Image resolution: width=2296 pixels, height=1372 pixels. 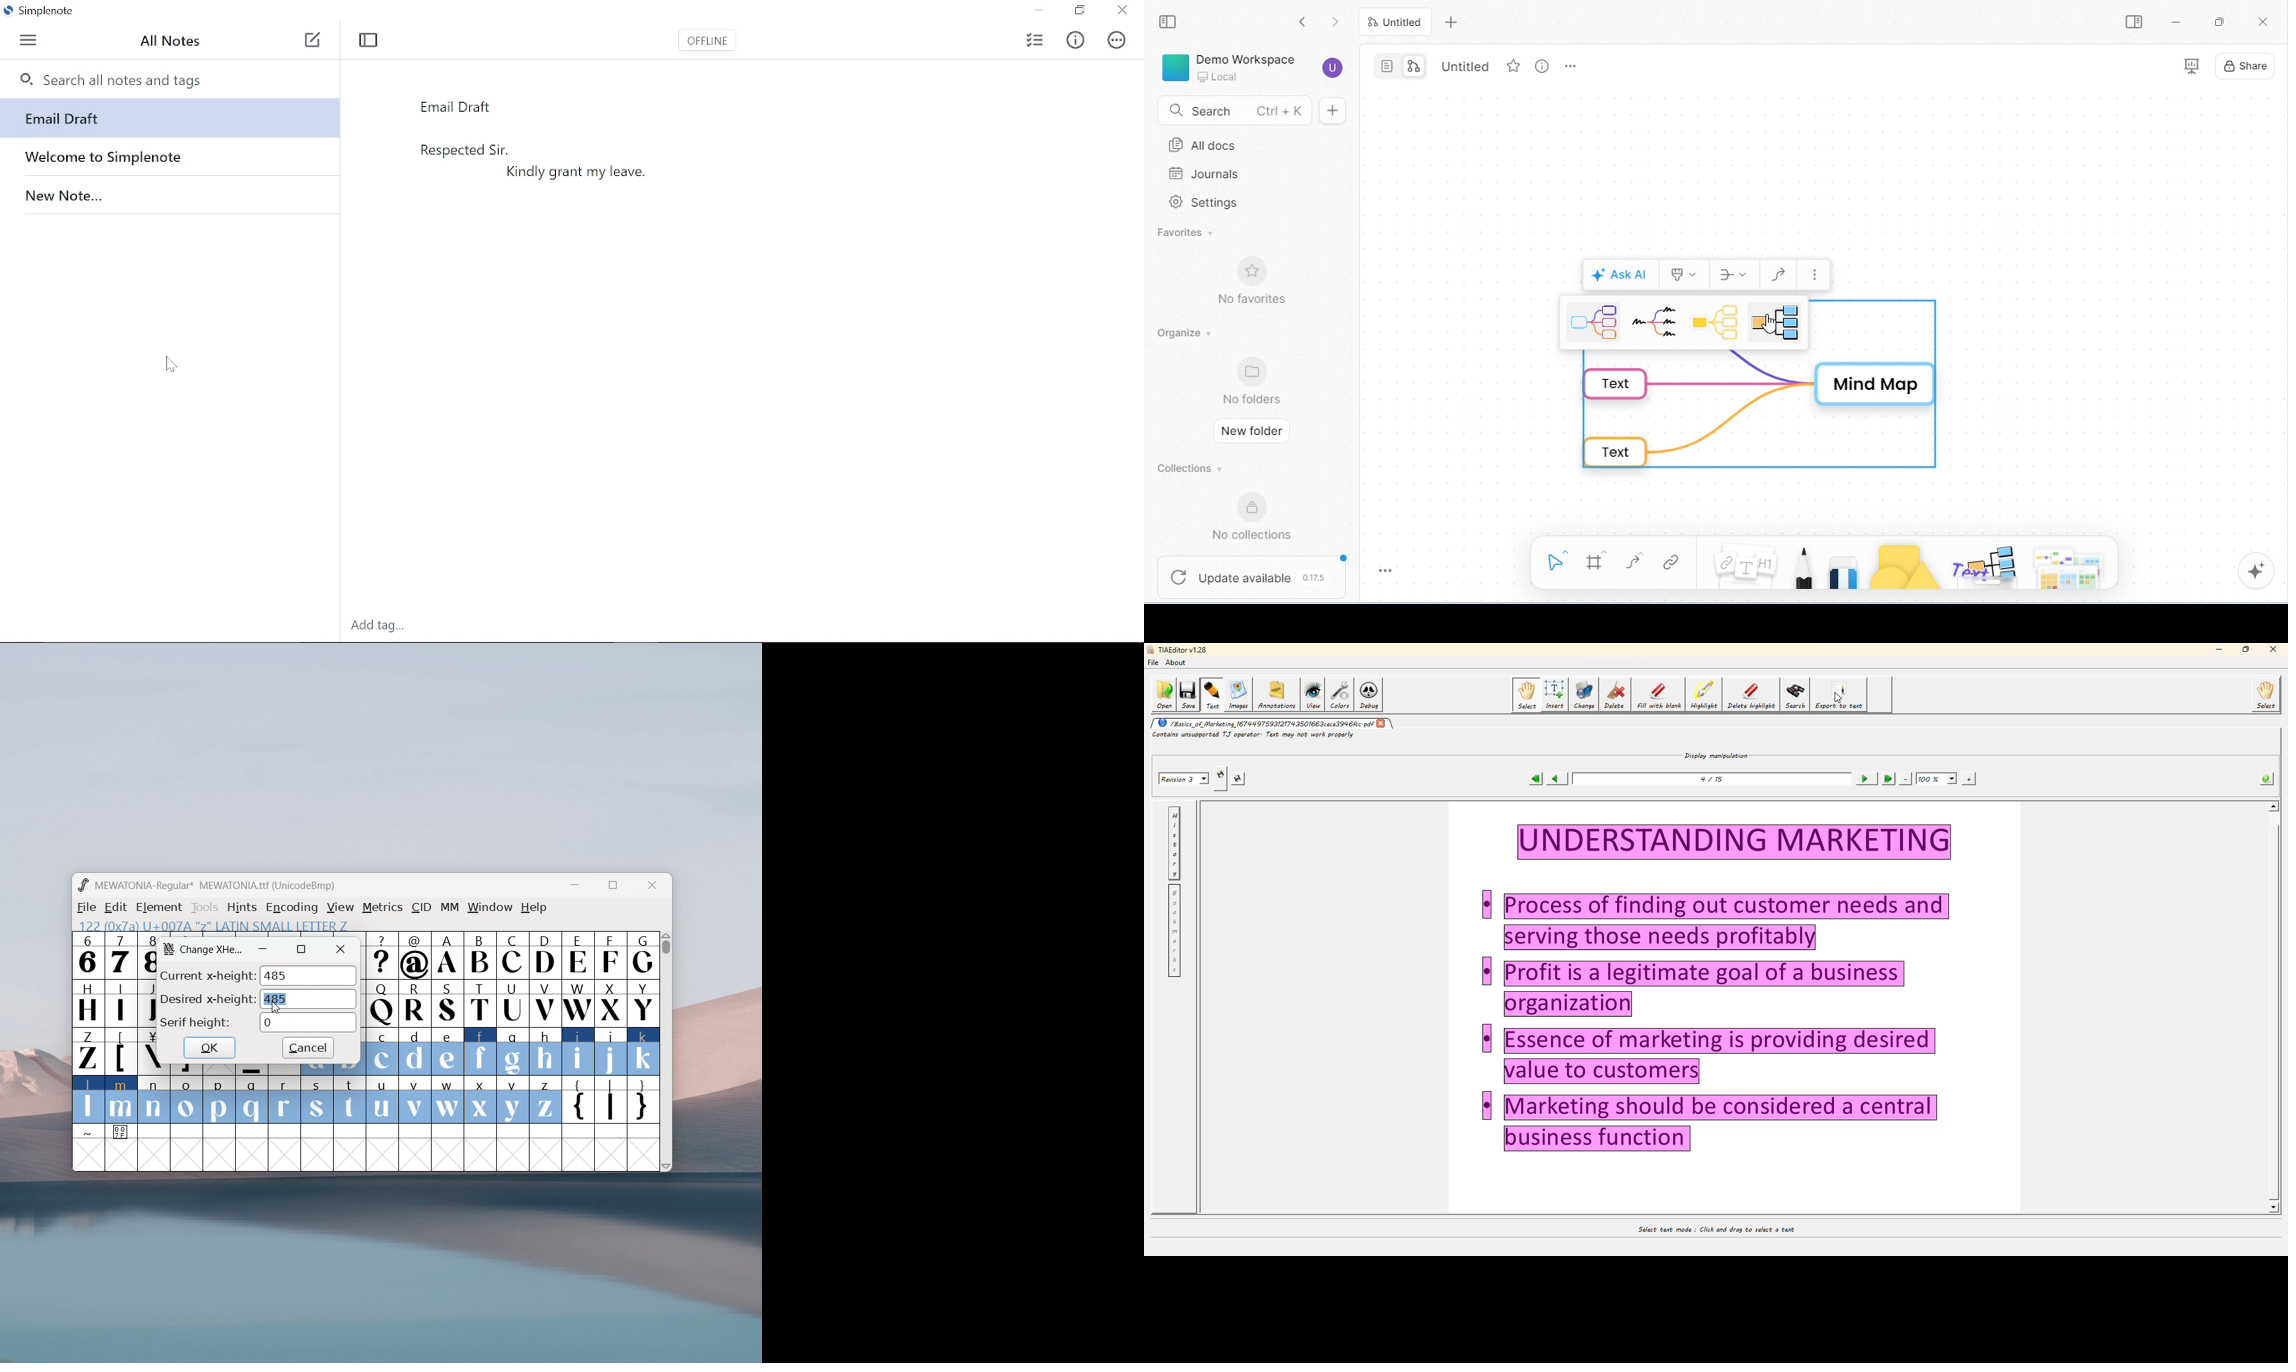 What do you see at coordinates (2261, 23) in the screenshot?
I see `close` at bounding box center [2261, 23].